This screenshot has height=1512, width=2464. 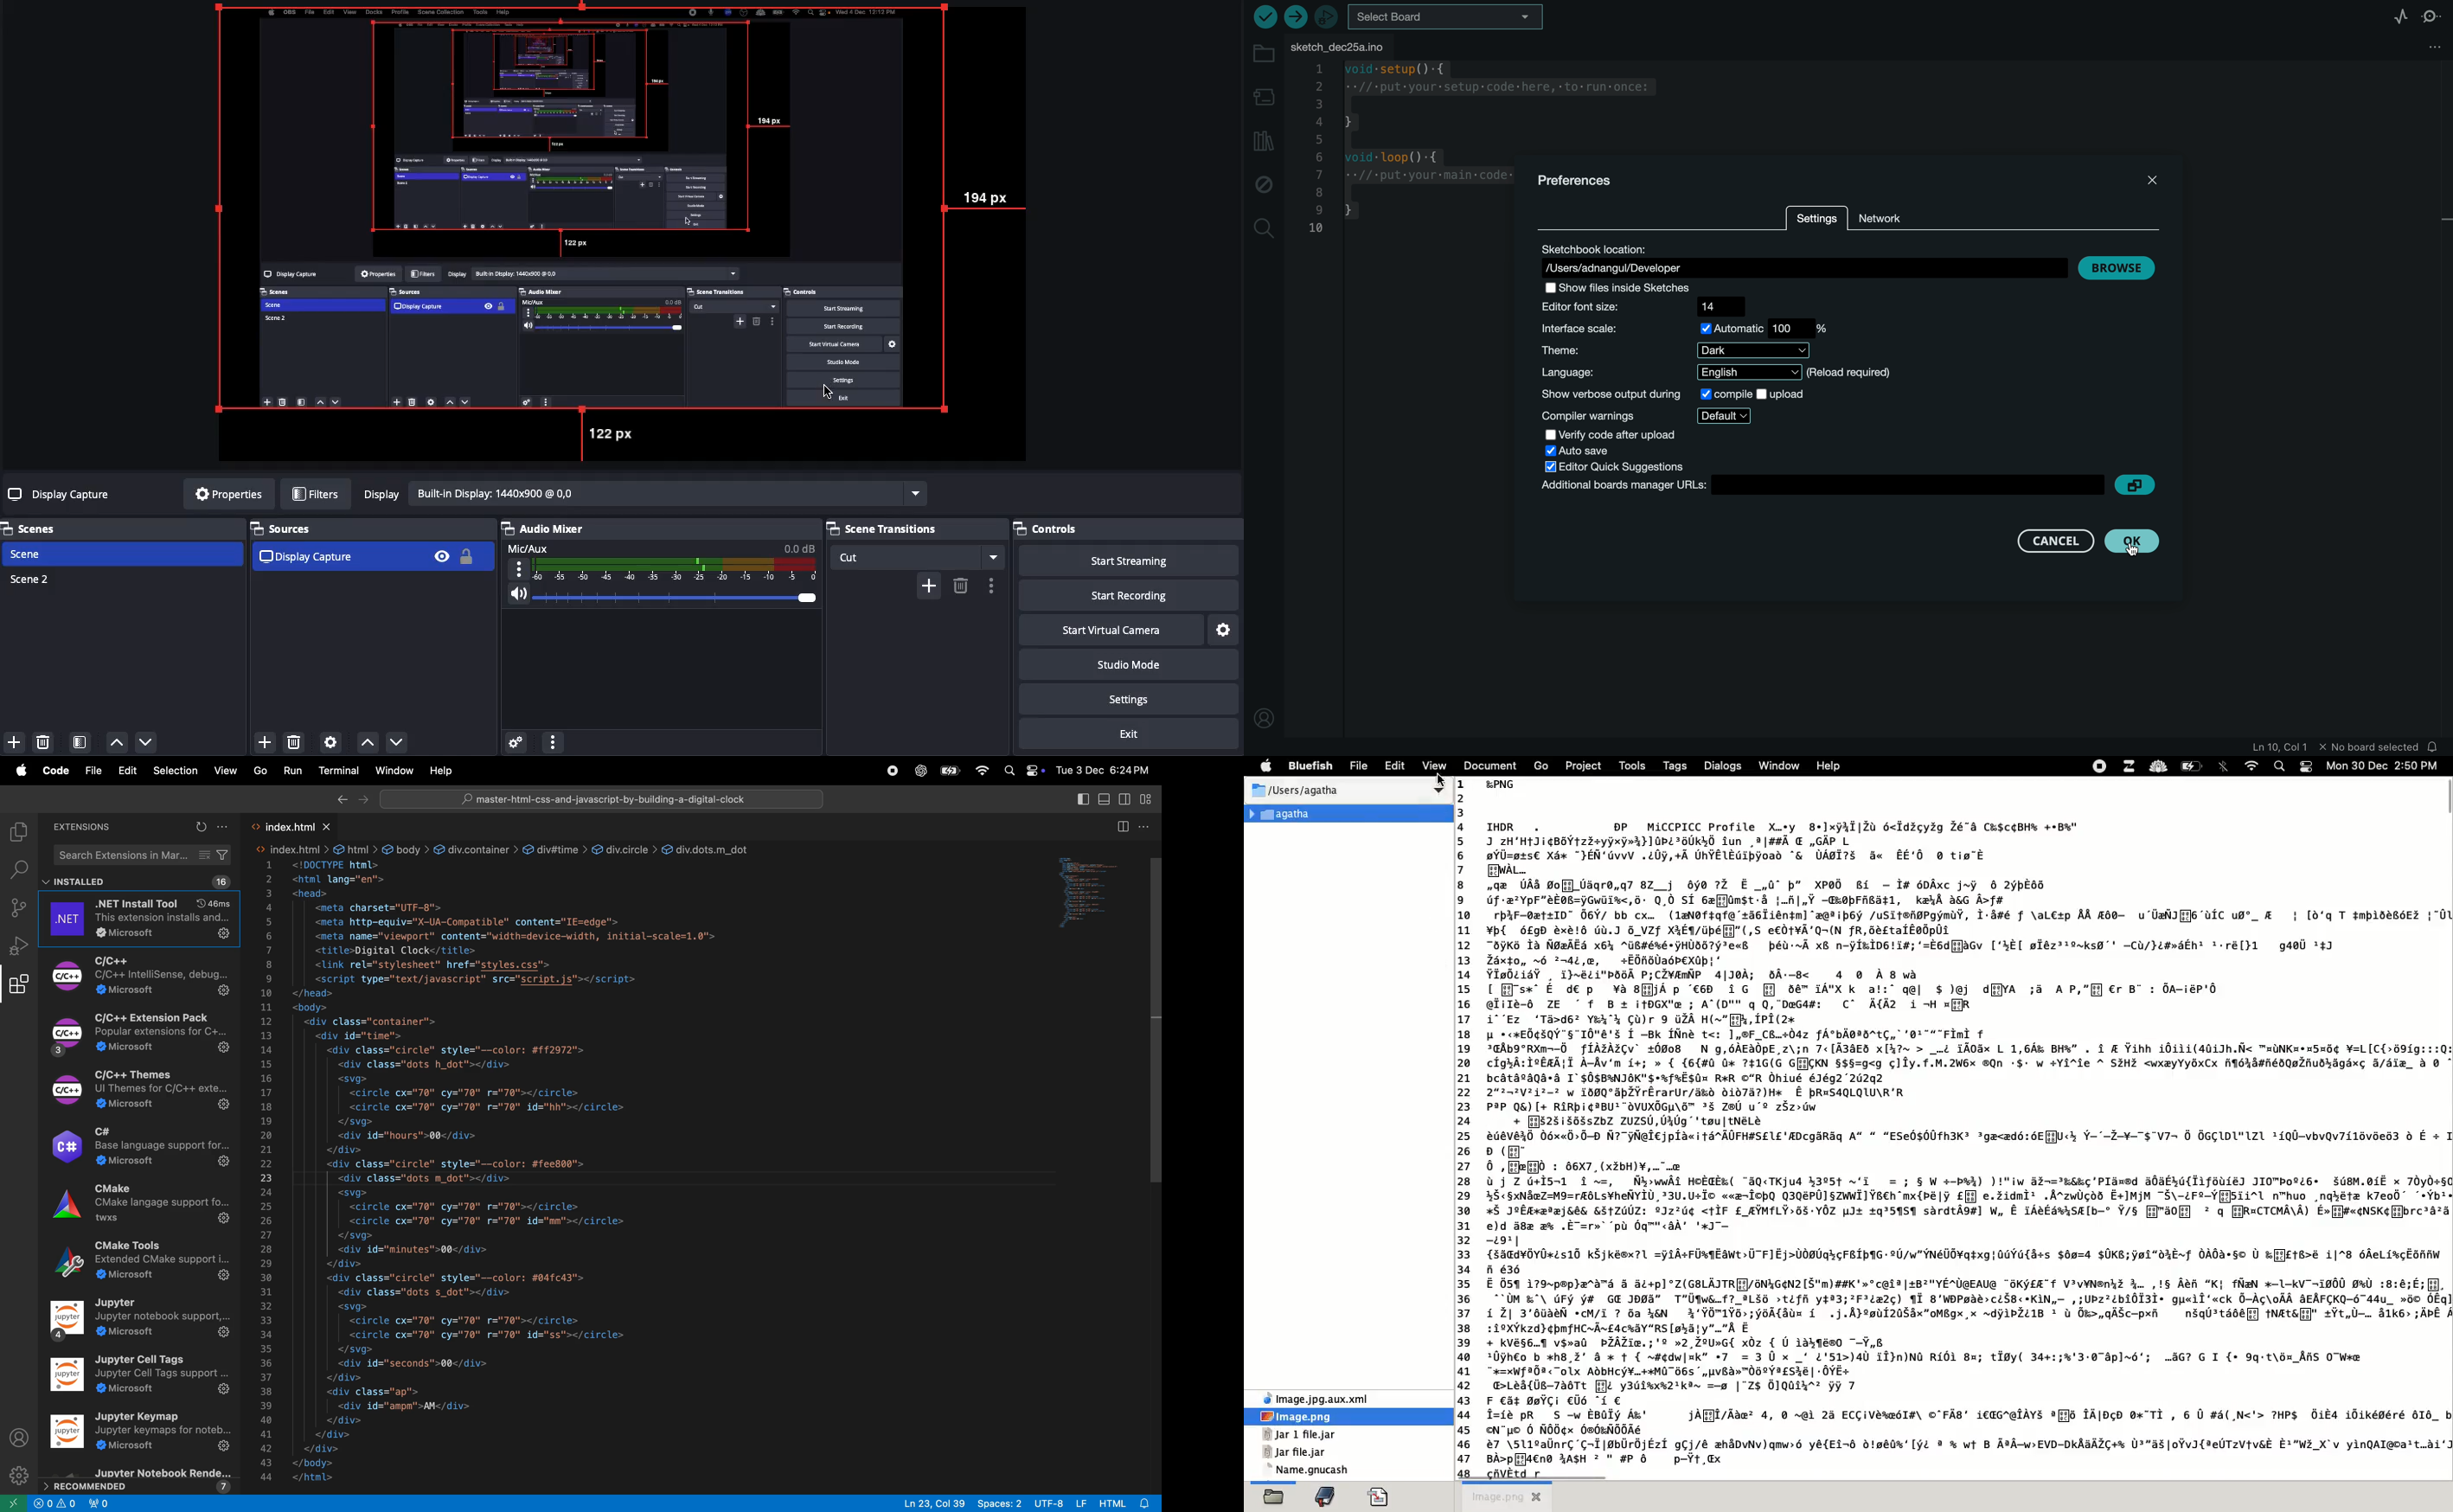 What do you see at coordinates (140, 1208) in the screenshot?
I see `Extensions CMAKE` at bounding box center [140, 1208].